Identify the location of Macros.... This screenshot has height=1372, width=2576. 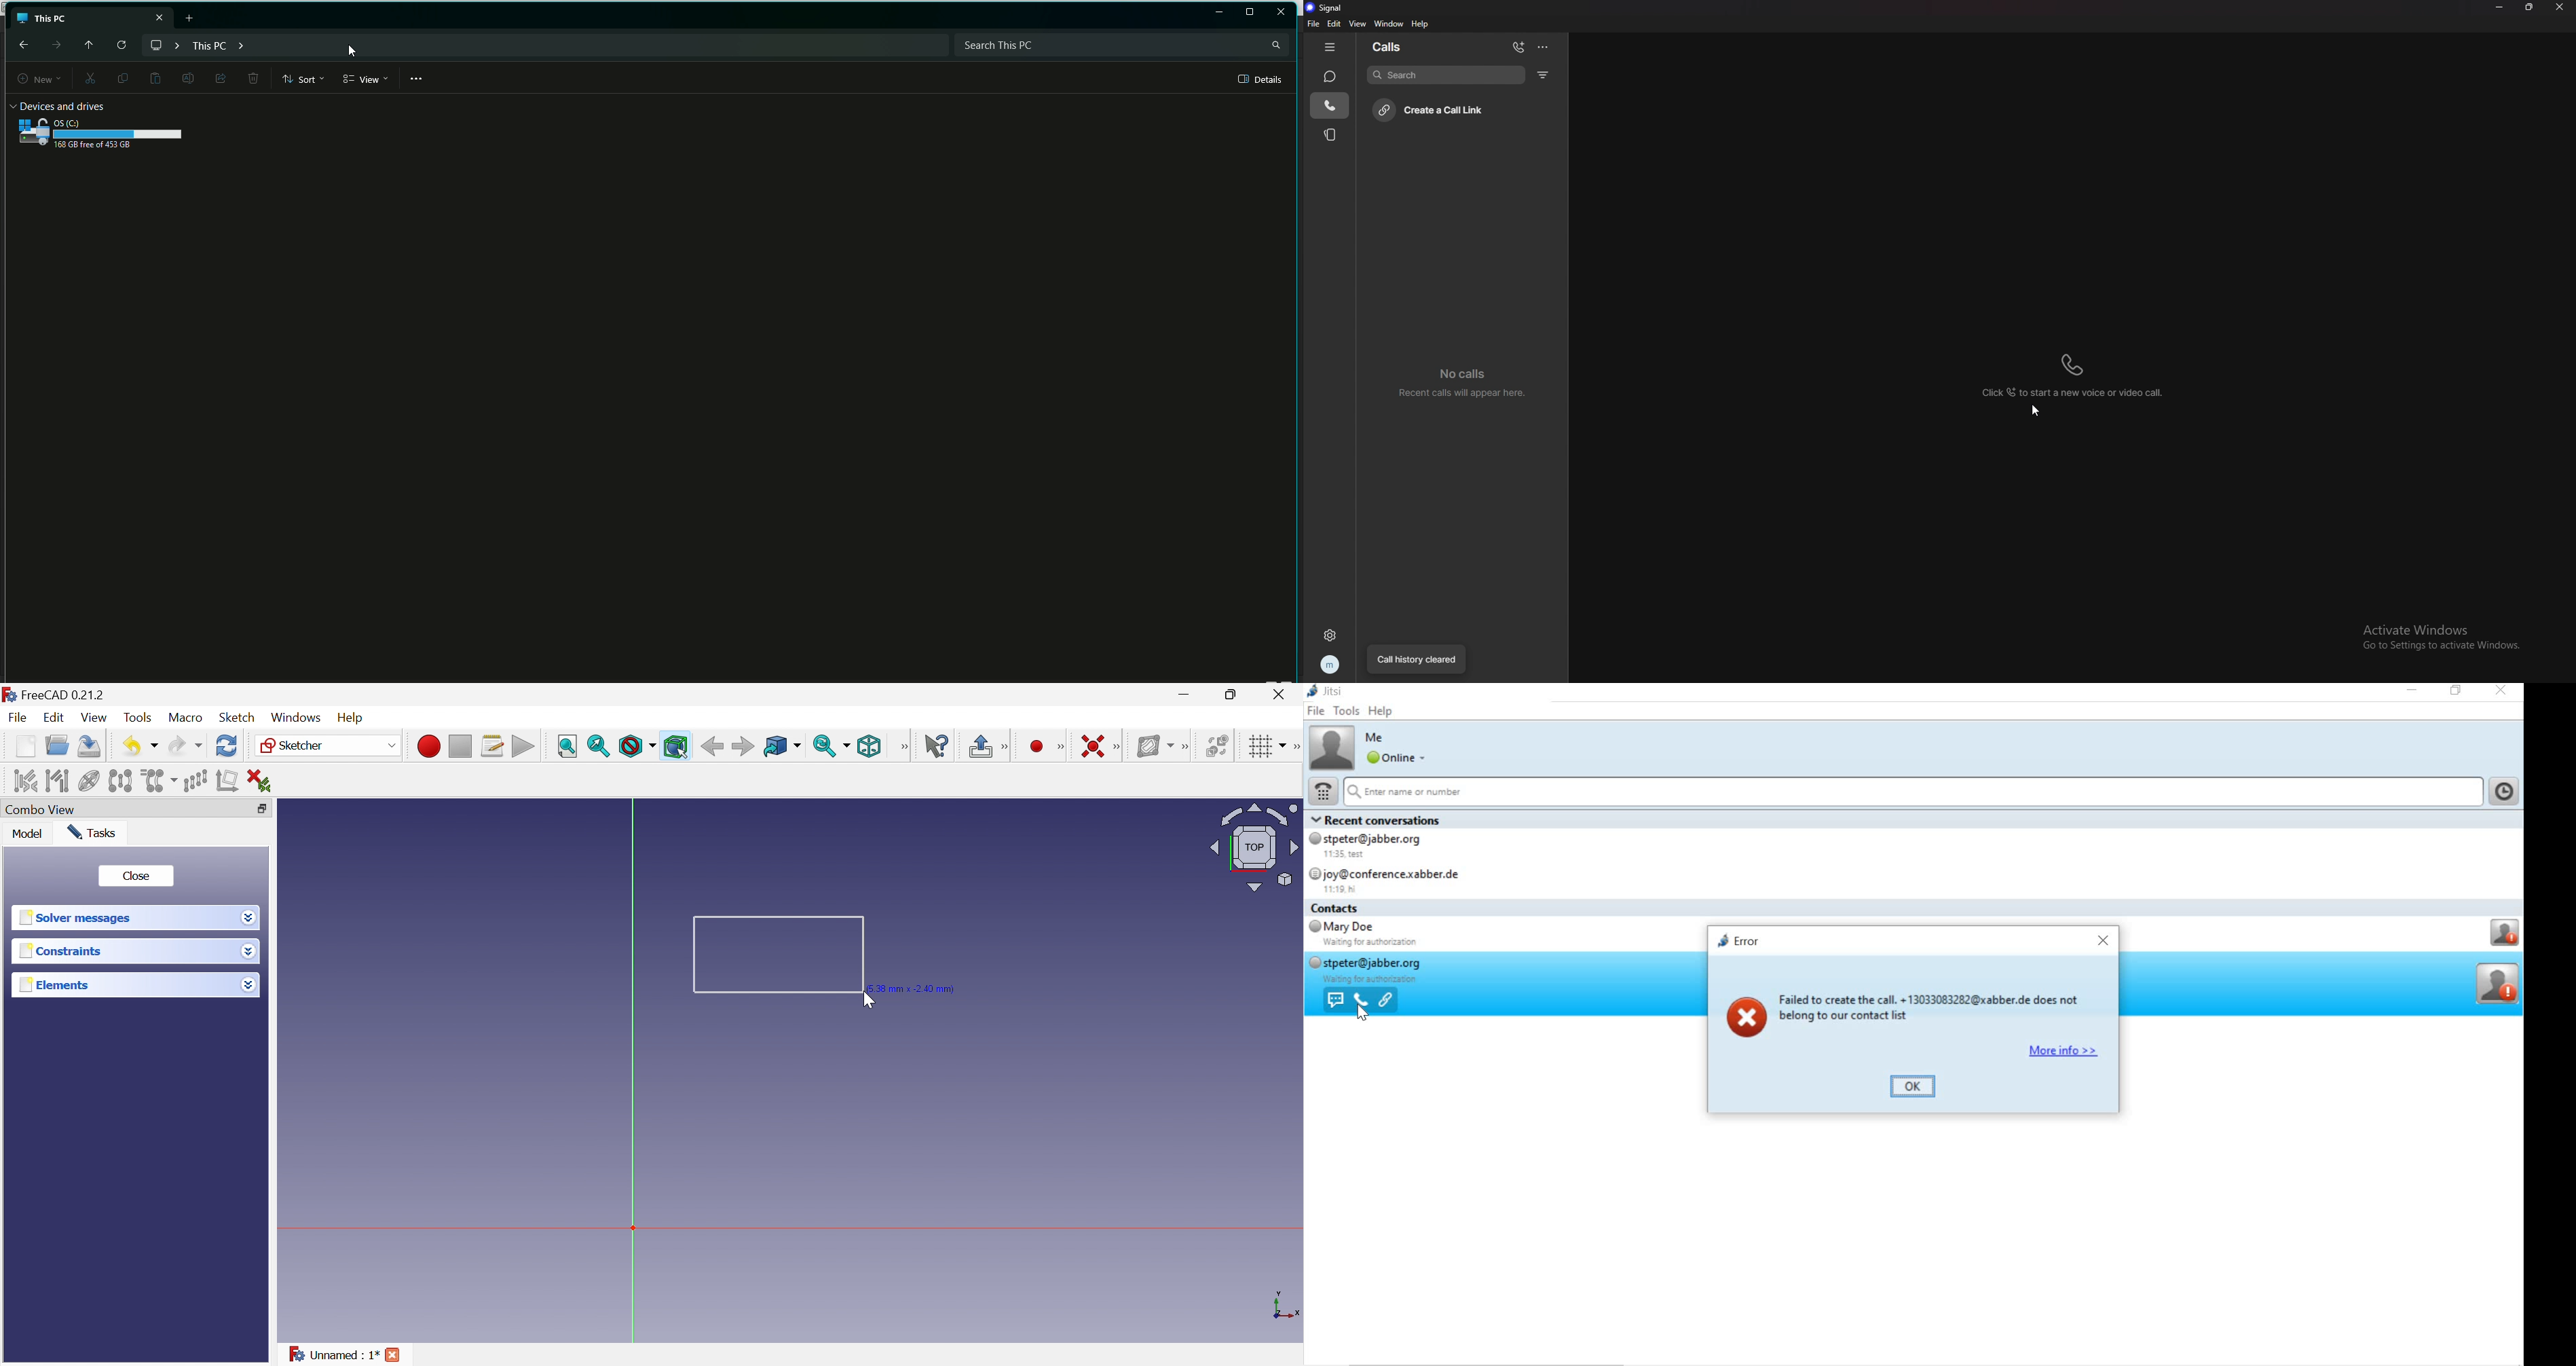
(493, 747).